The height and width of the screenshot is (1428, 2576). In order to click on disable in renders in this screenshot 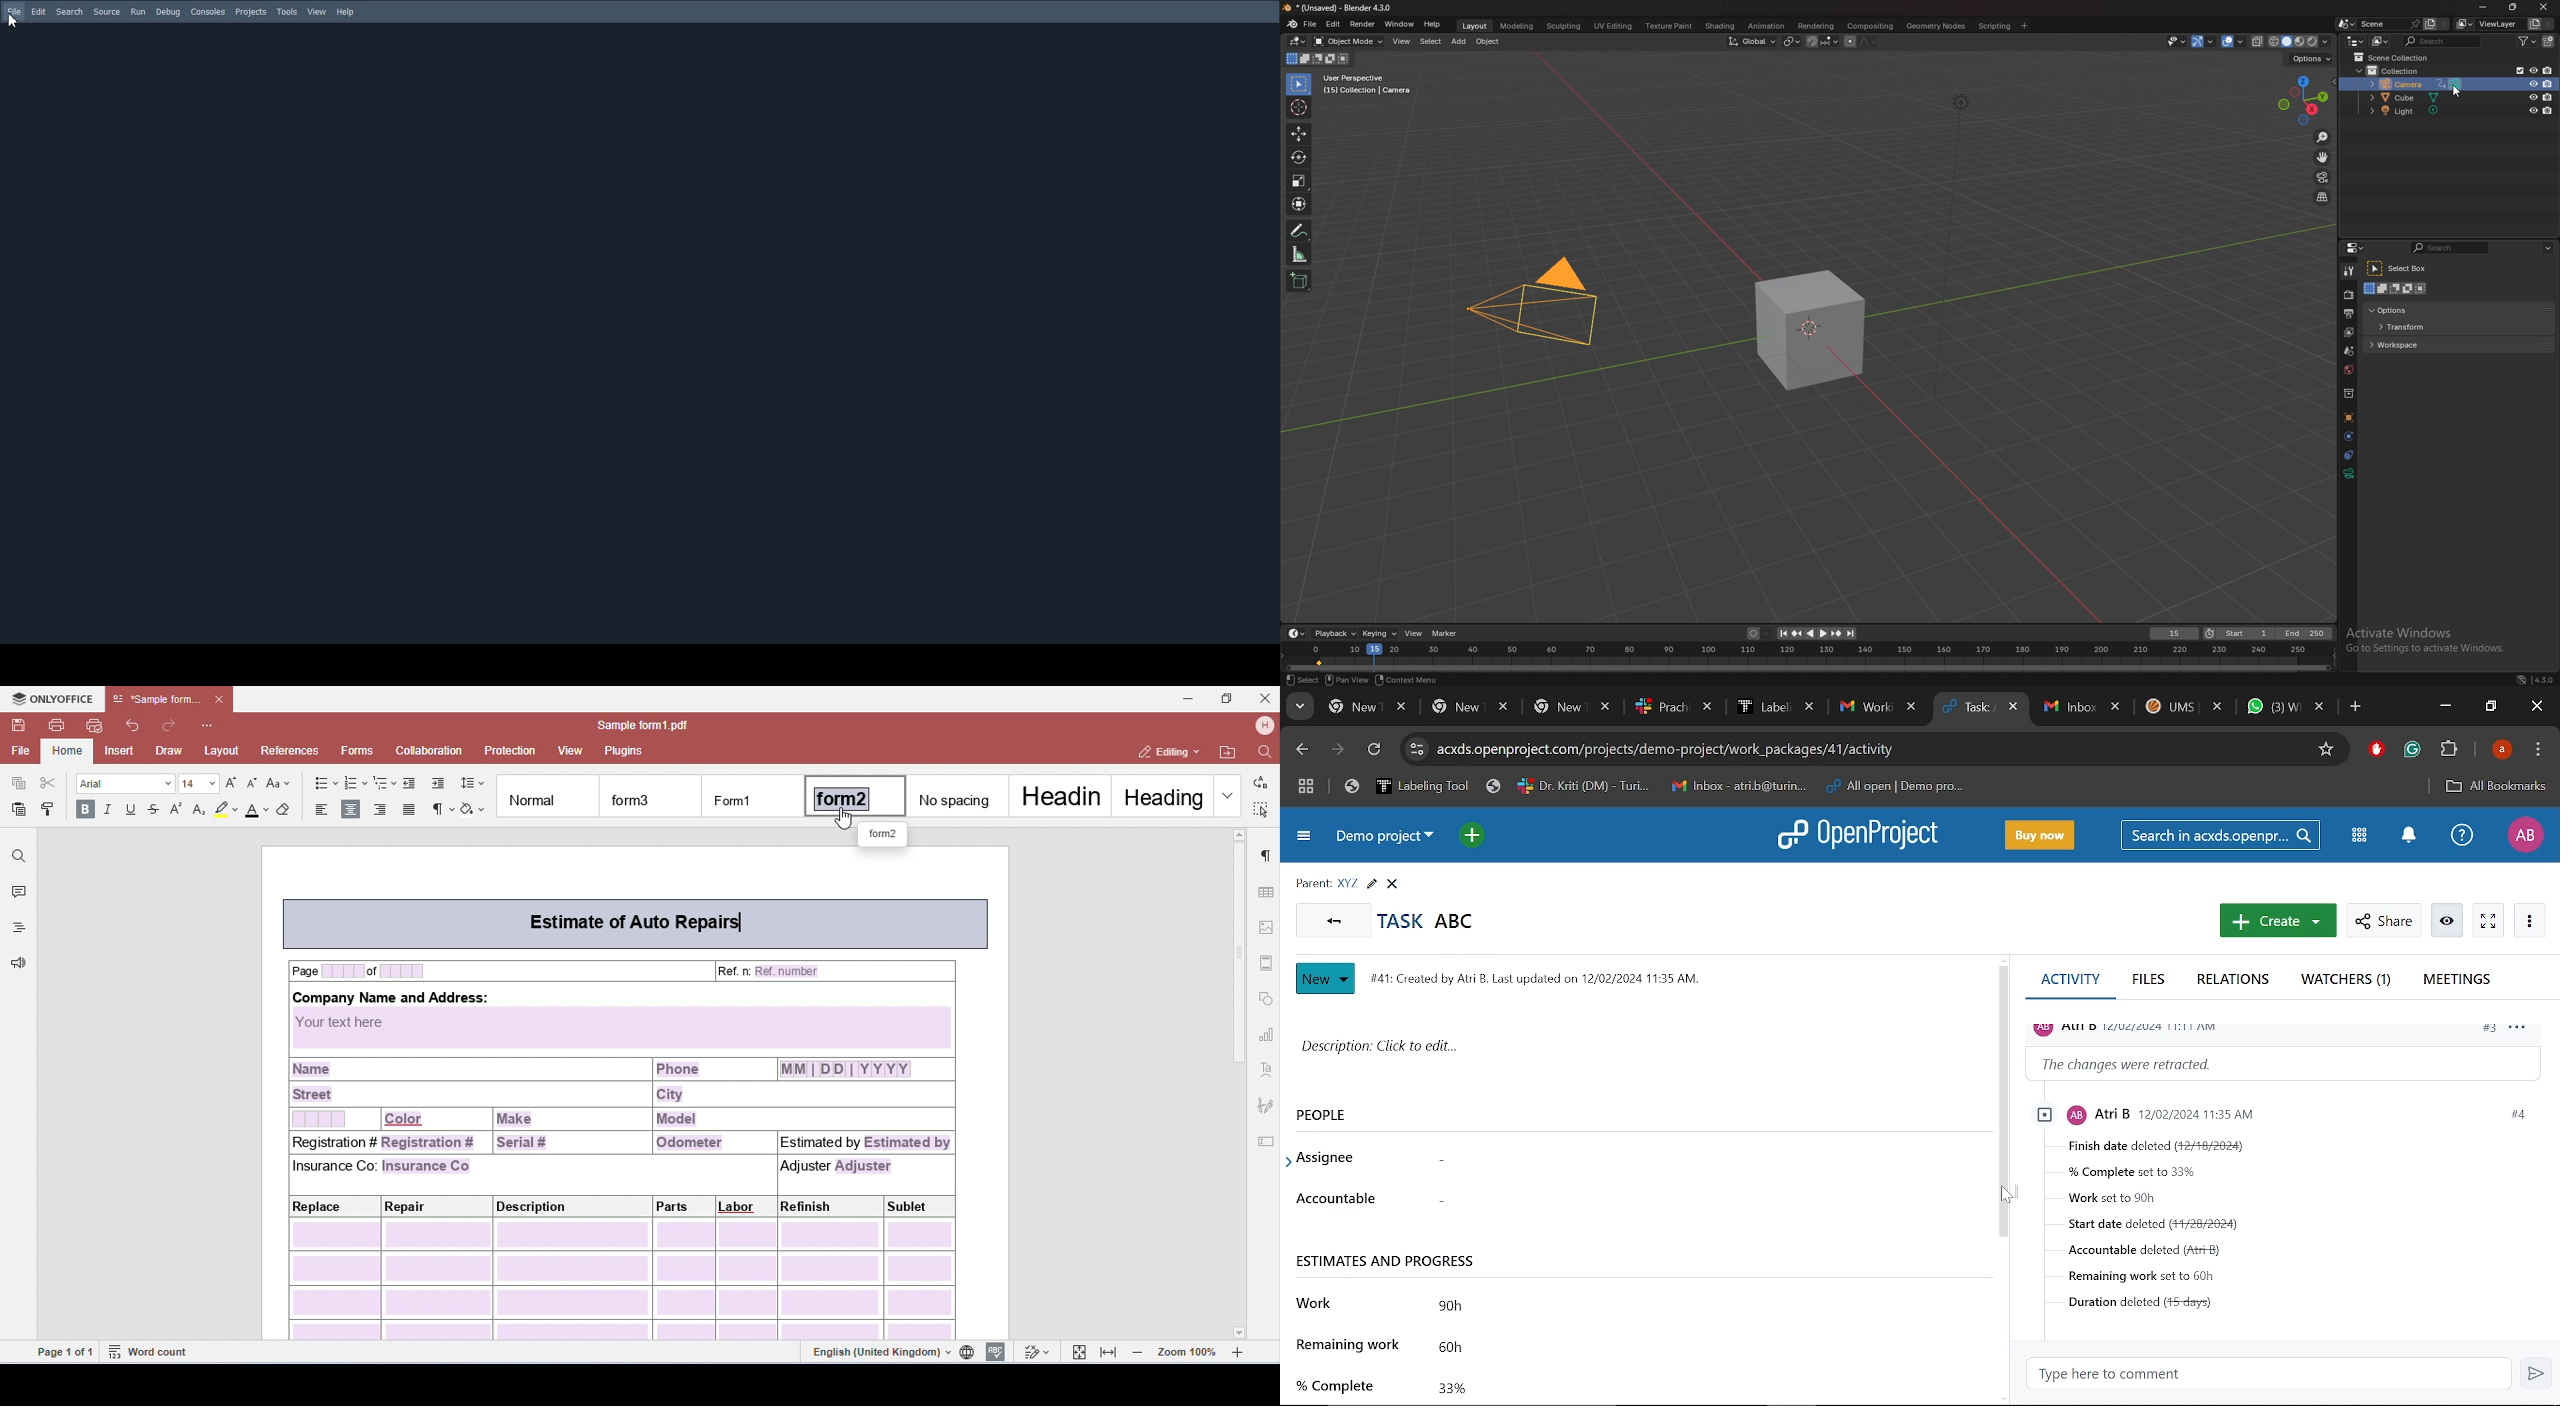, I will do `click(2547, 112)`.